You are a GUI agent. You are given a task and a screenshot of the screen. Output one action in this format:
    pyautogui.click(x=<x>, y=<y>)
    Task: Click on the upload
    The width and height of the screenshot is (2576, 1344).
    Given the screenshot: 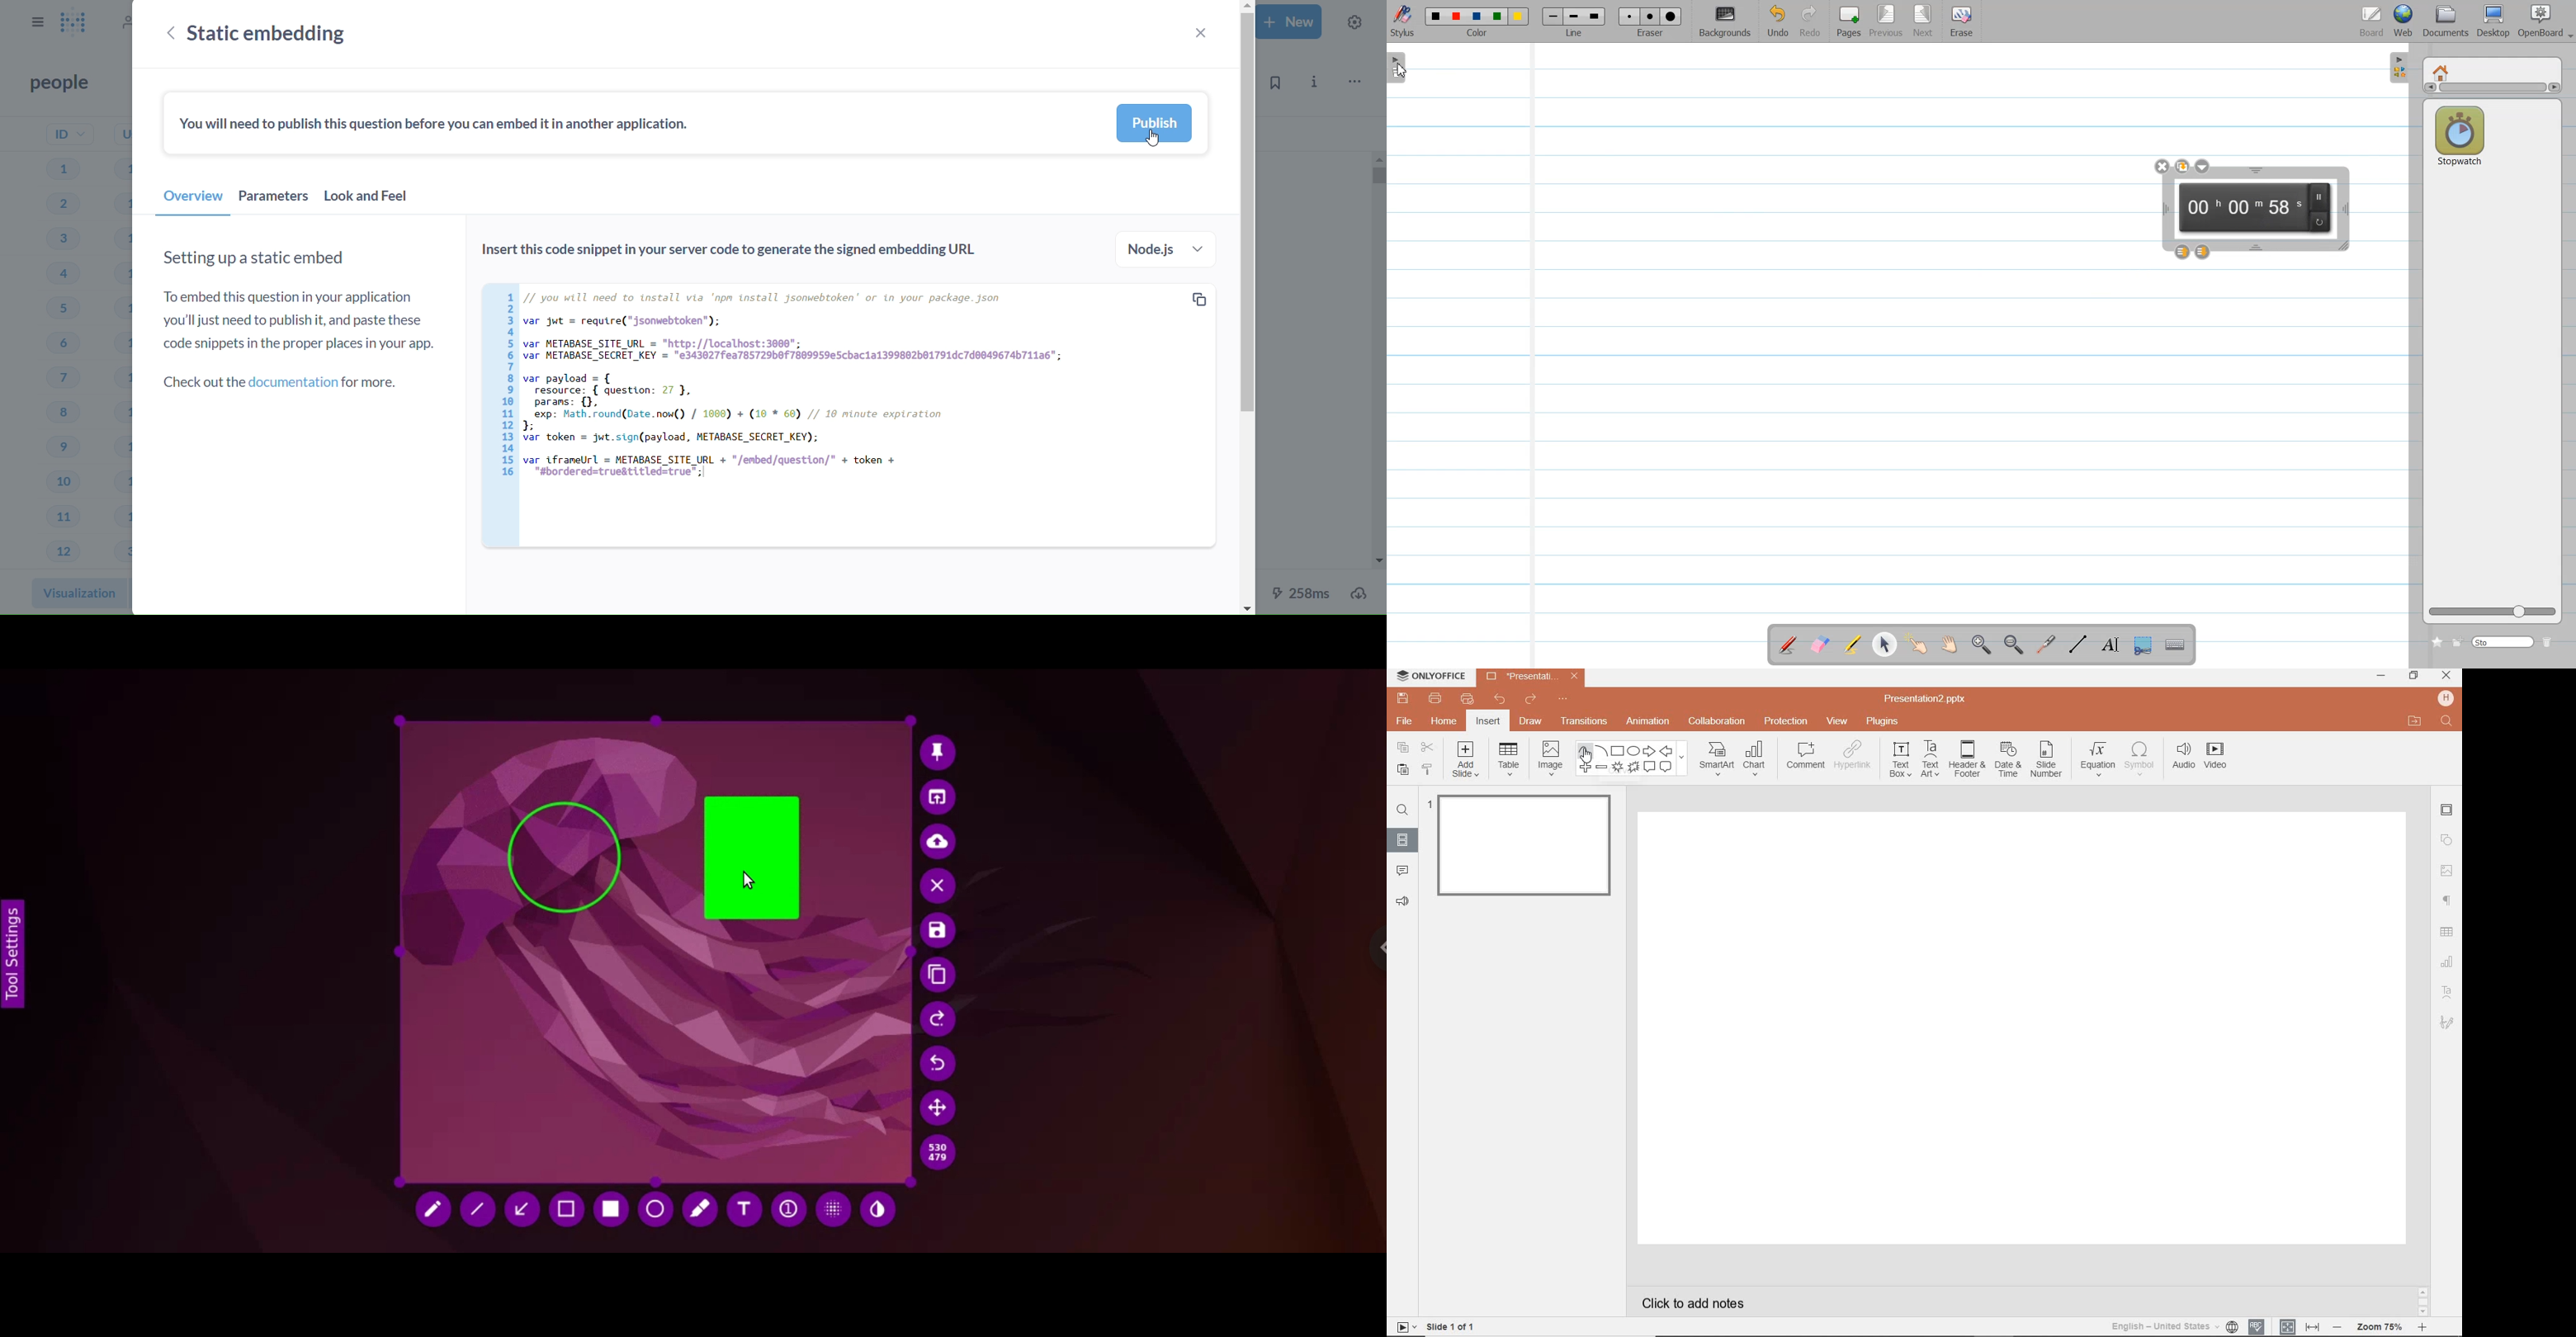 What is the action you would take?
    pyautogui.click(x=938, y=841)
    